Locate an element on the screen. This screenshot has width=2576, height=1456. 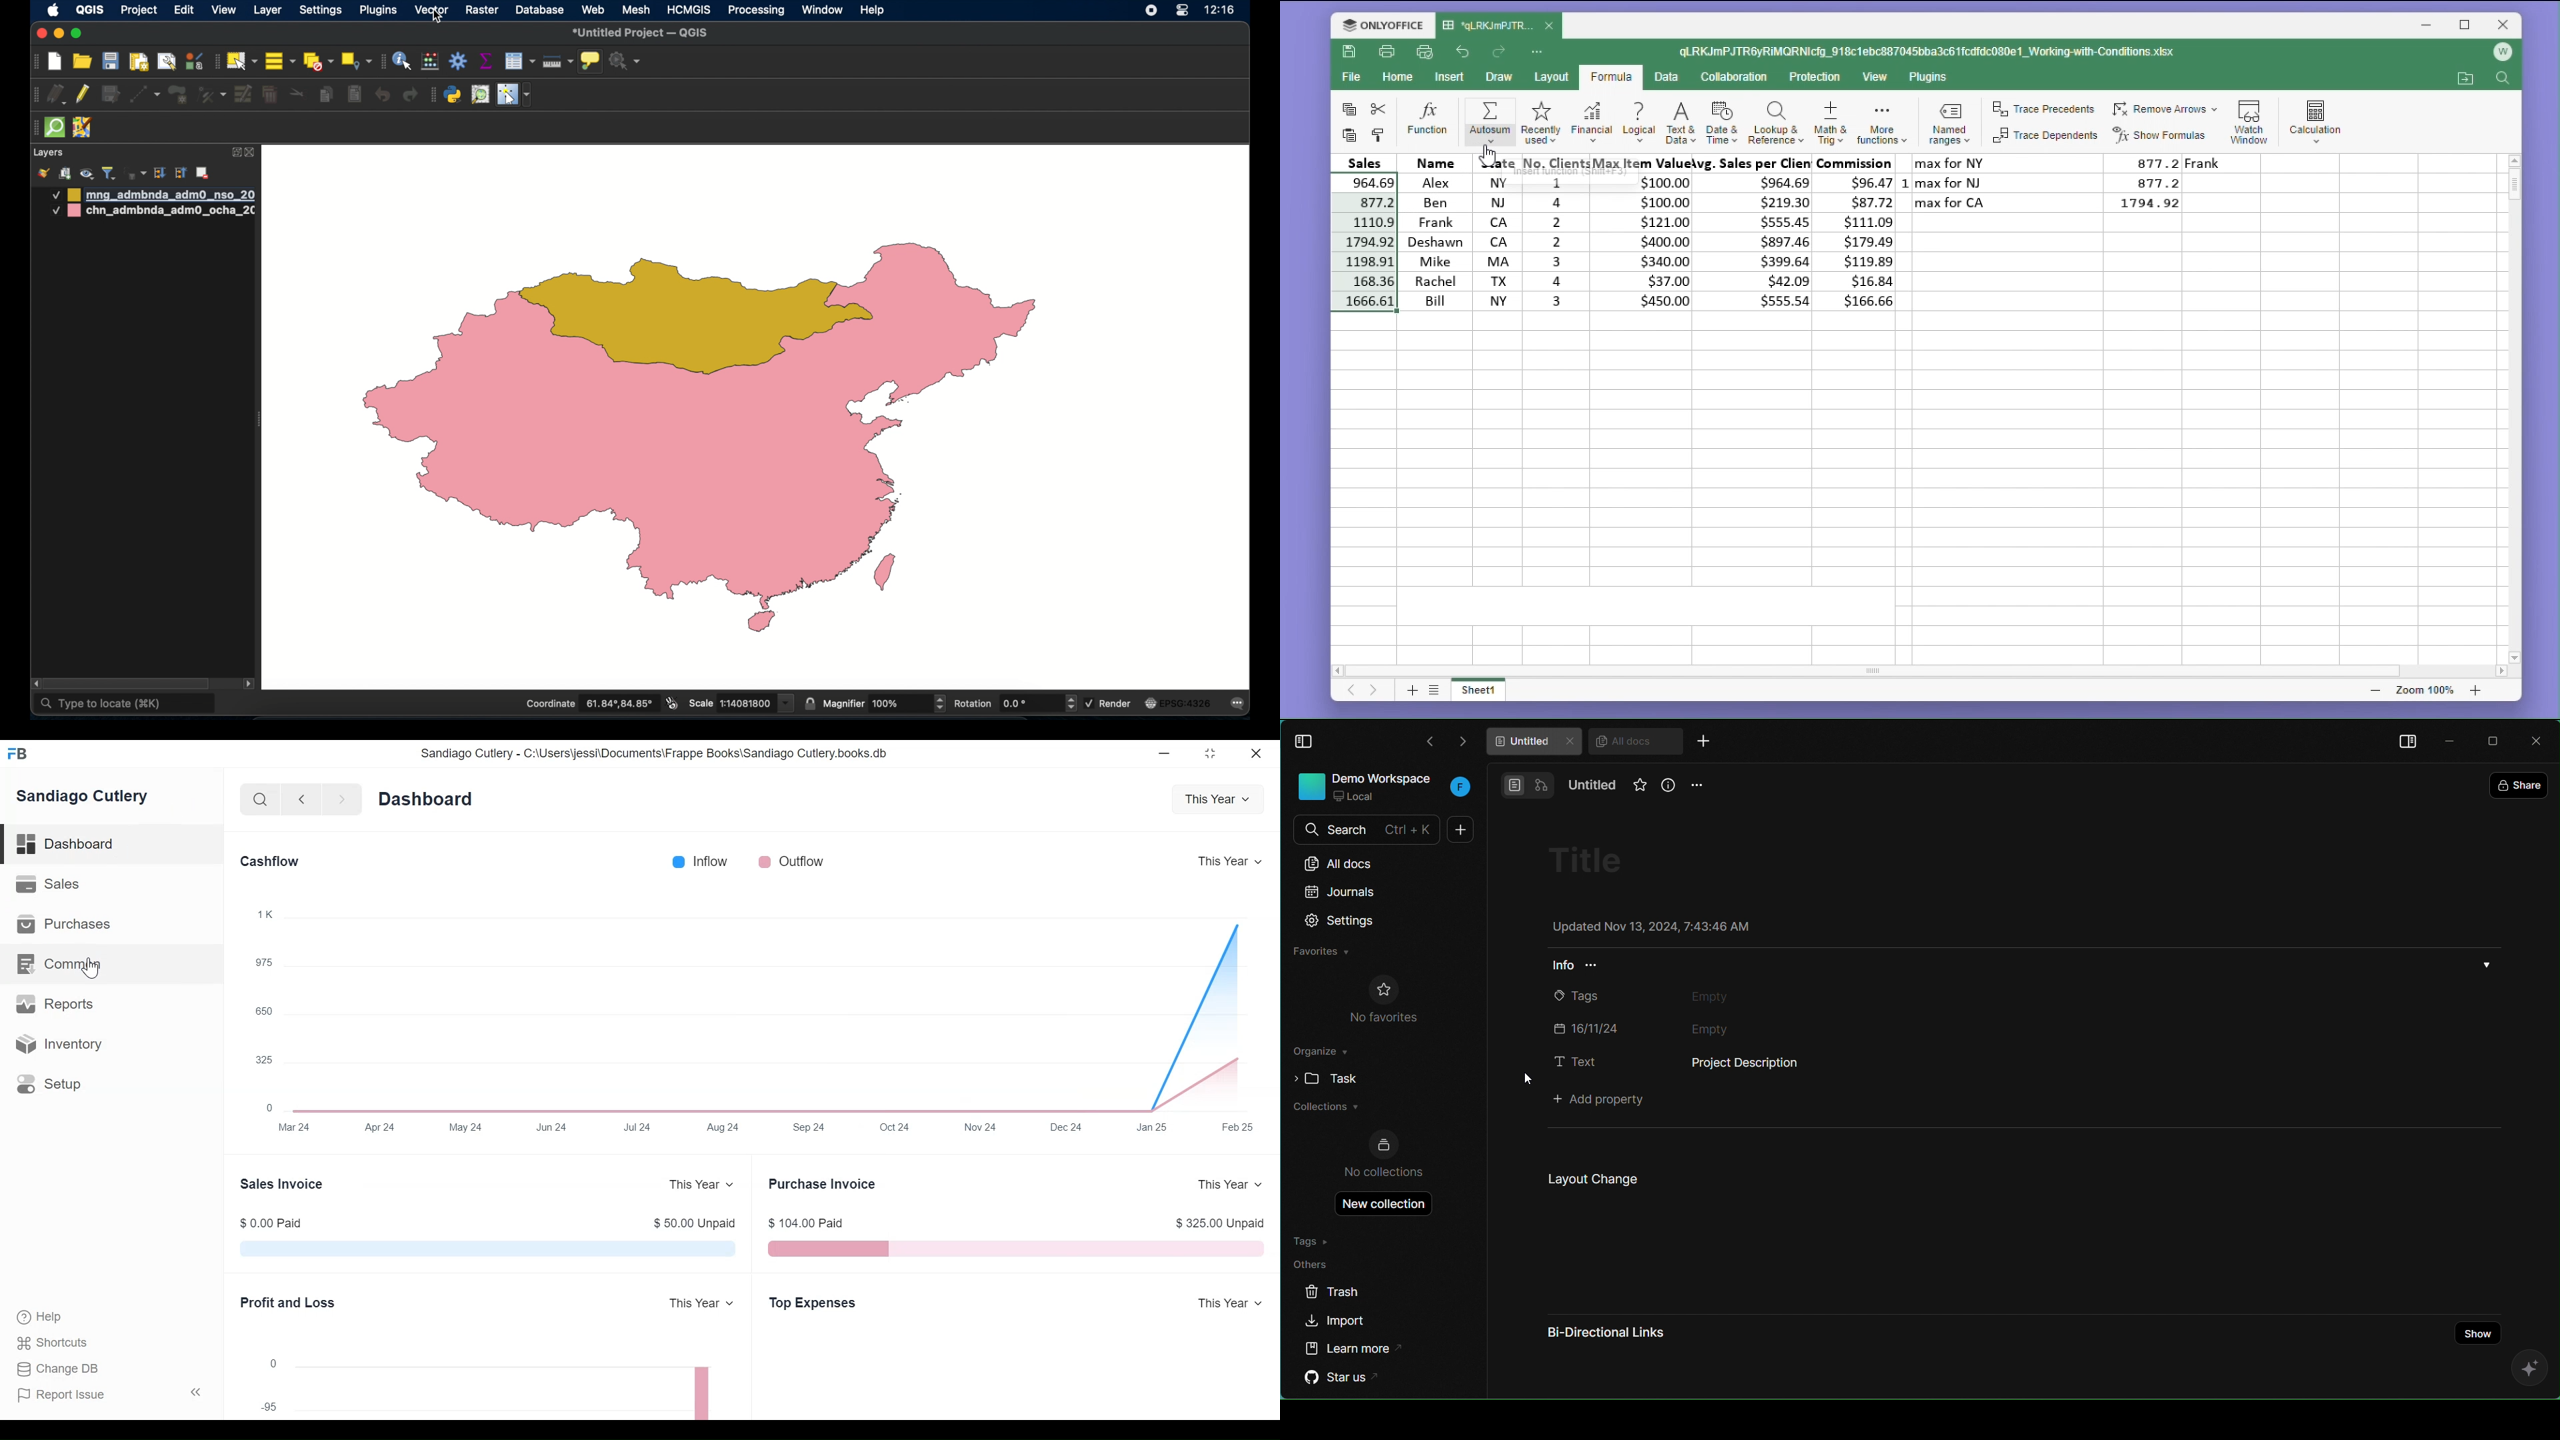
Change DB is located at coordinates (57, 1369).